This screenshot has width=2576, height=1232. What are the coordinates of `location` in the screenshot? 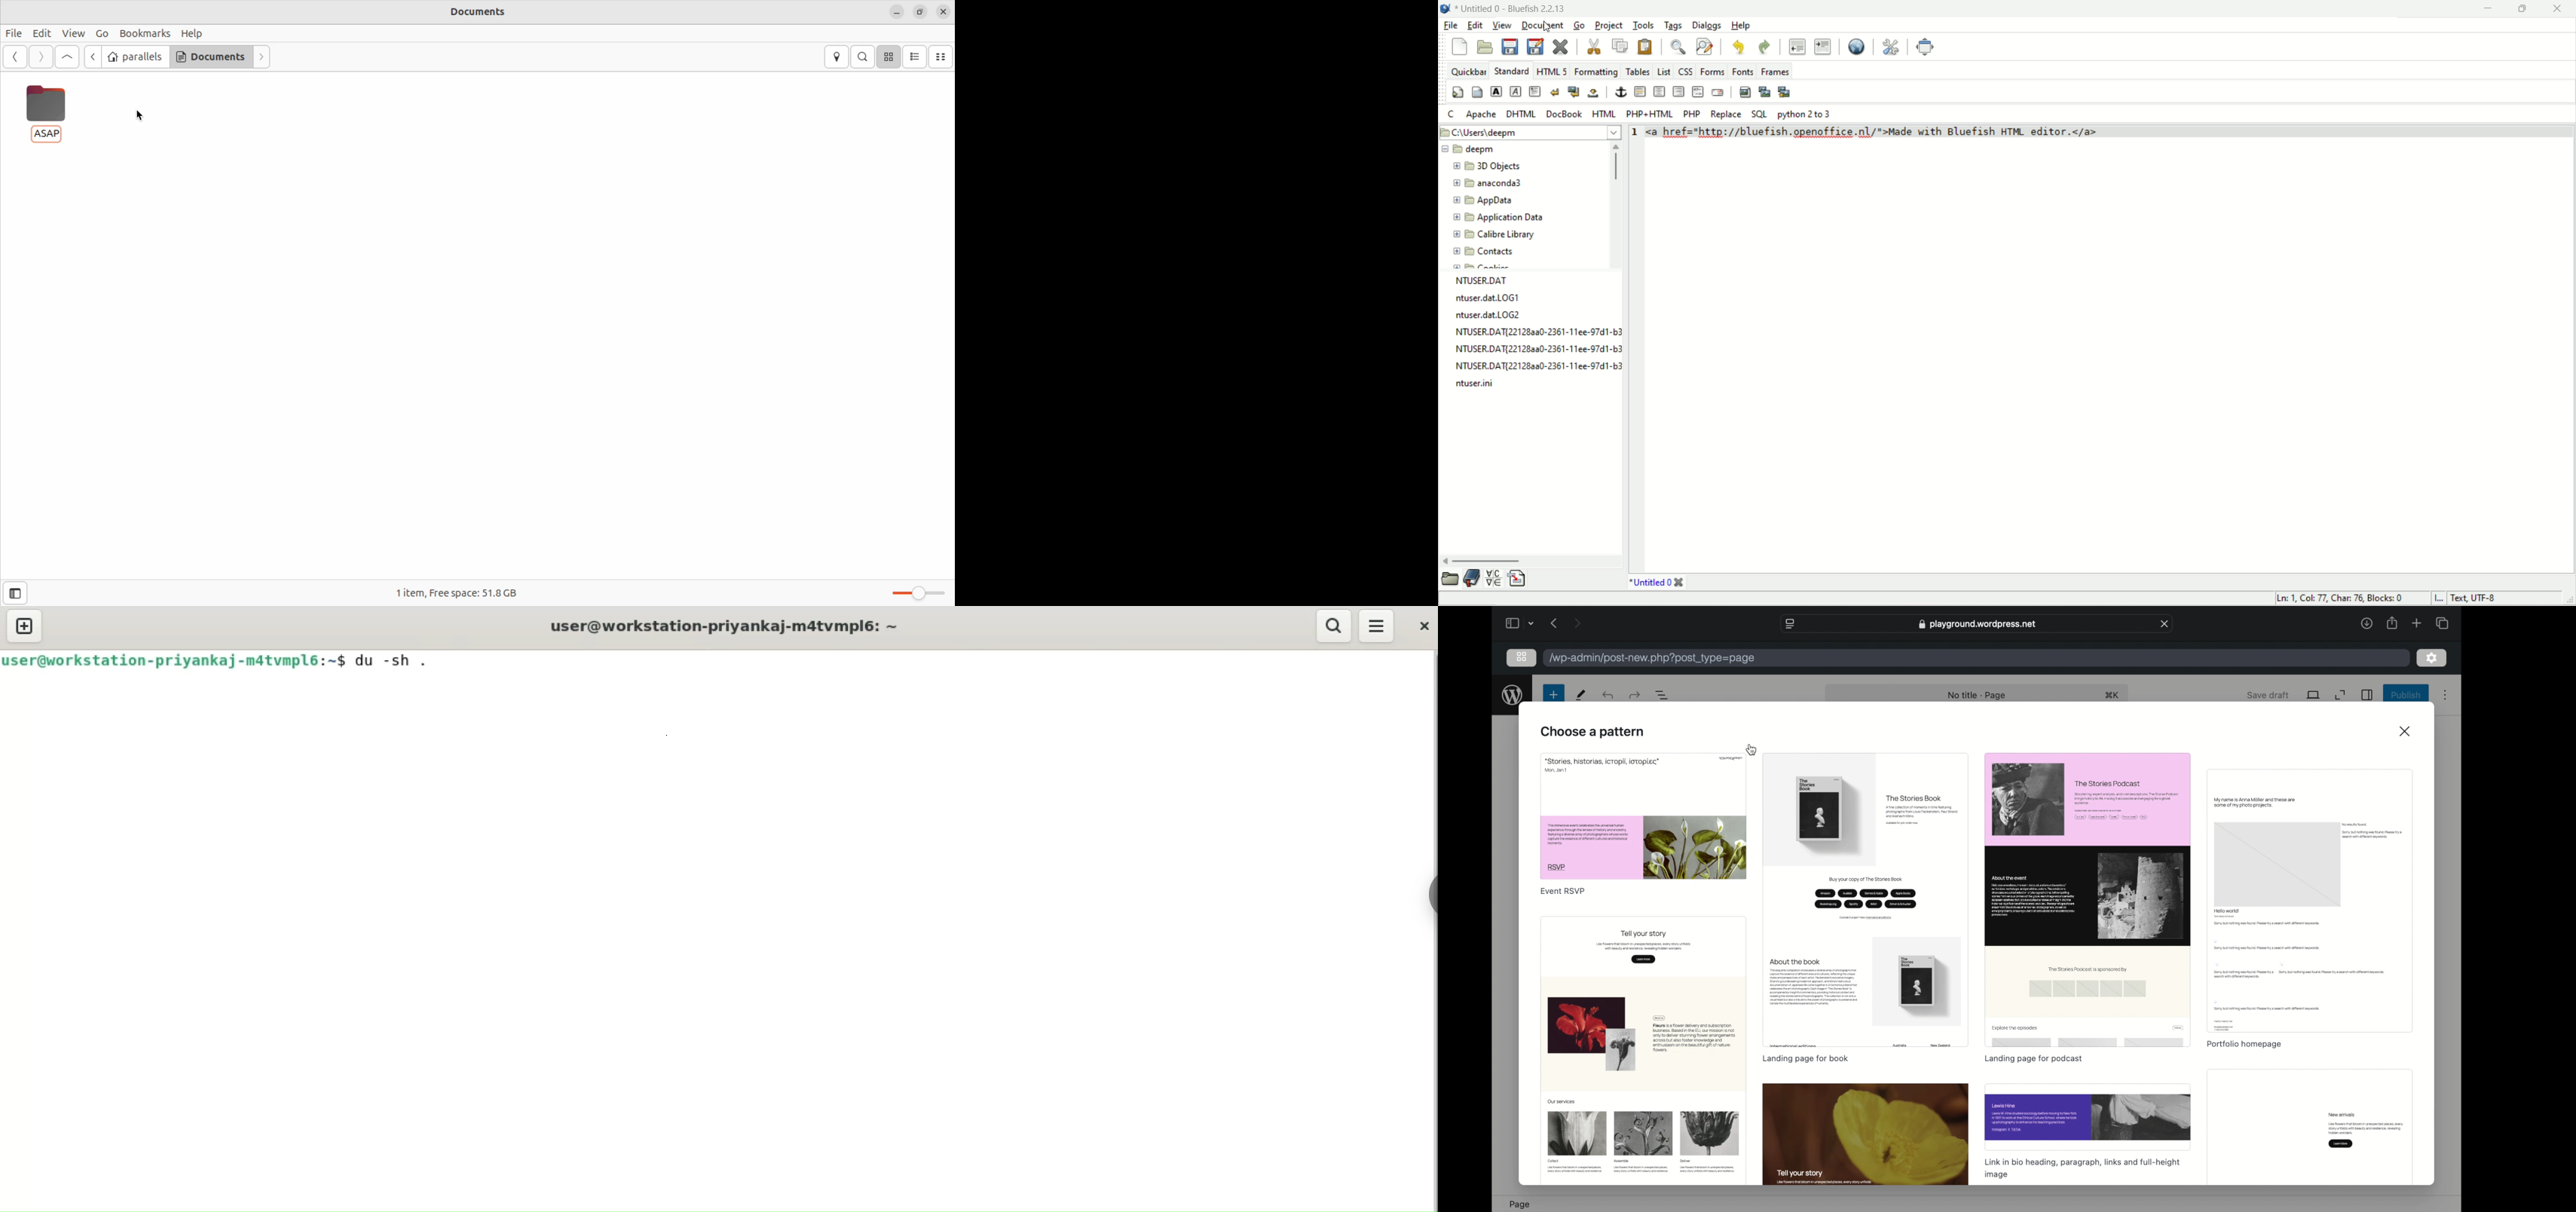 It's located at (1531, 132).